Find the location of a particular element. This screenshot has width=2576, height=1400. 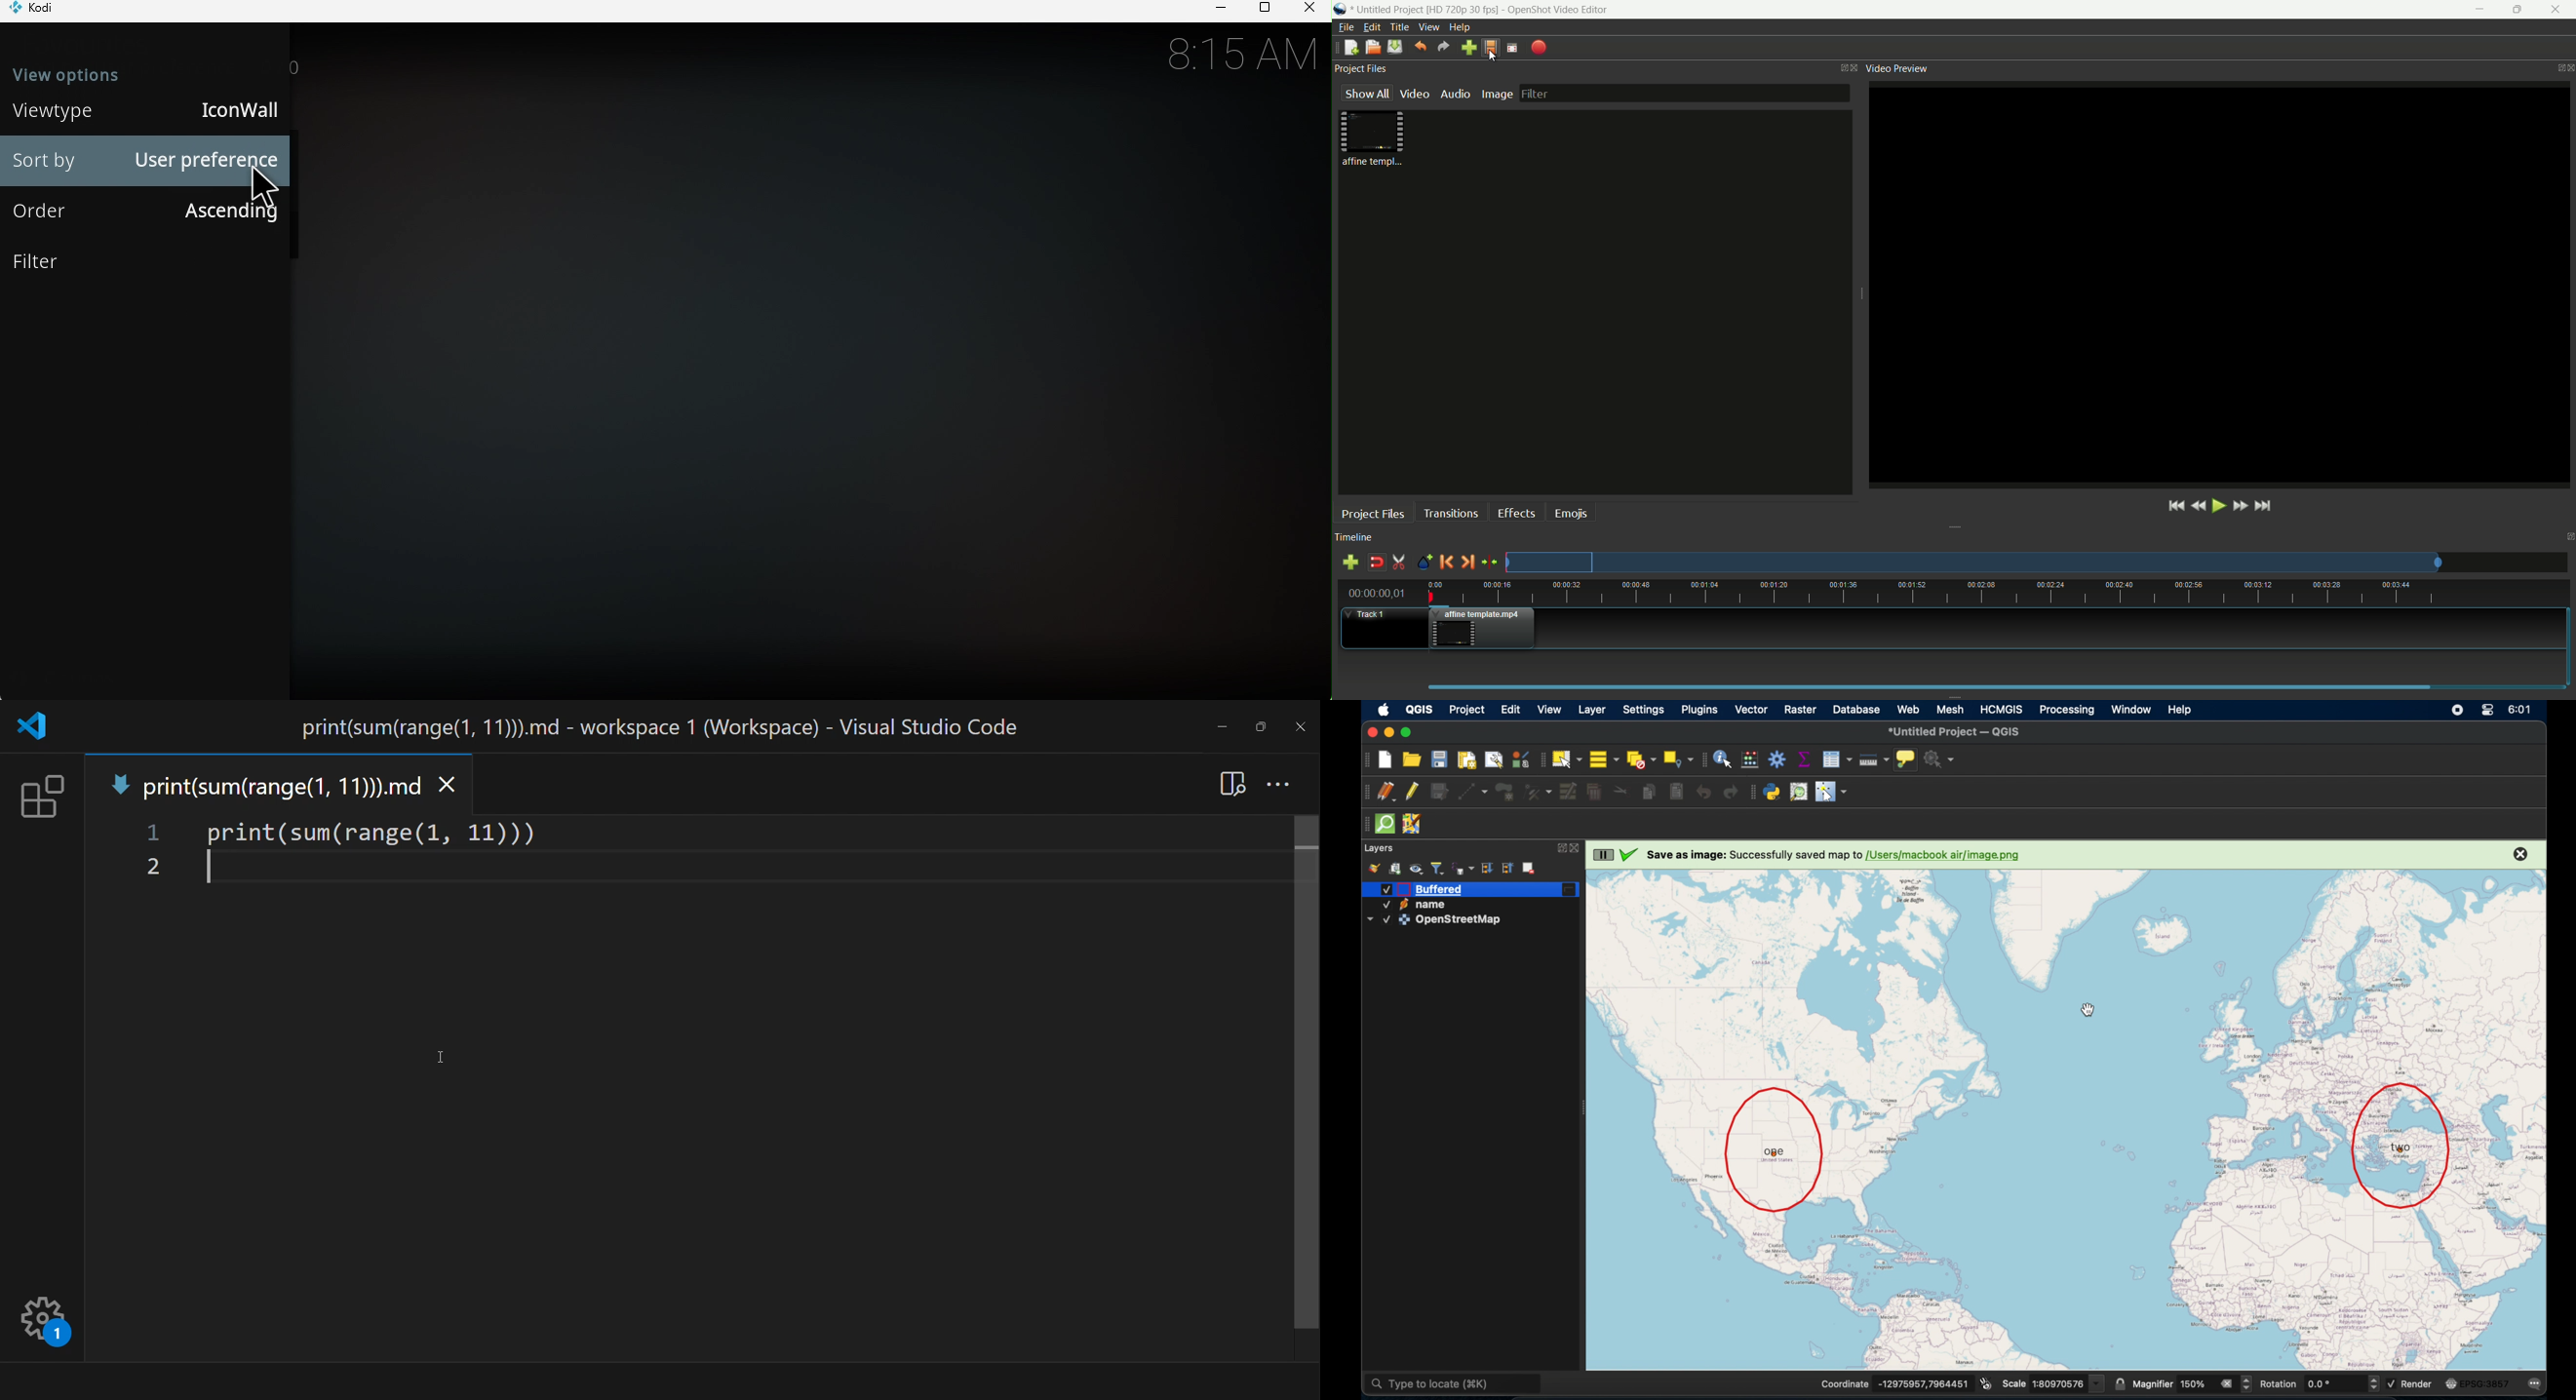

Increase and decrease magnifier value is located at coordinates (2247, 1384).